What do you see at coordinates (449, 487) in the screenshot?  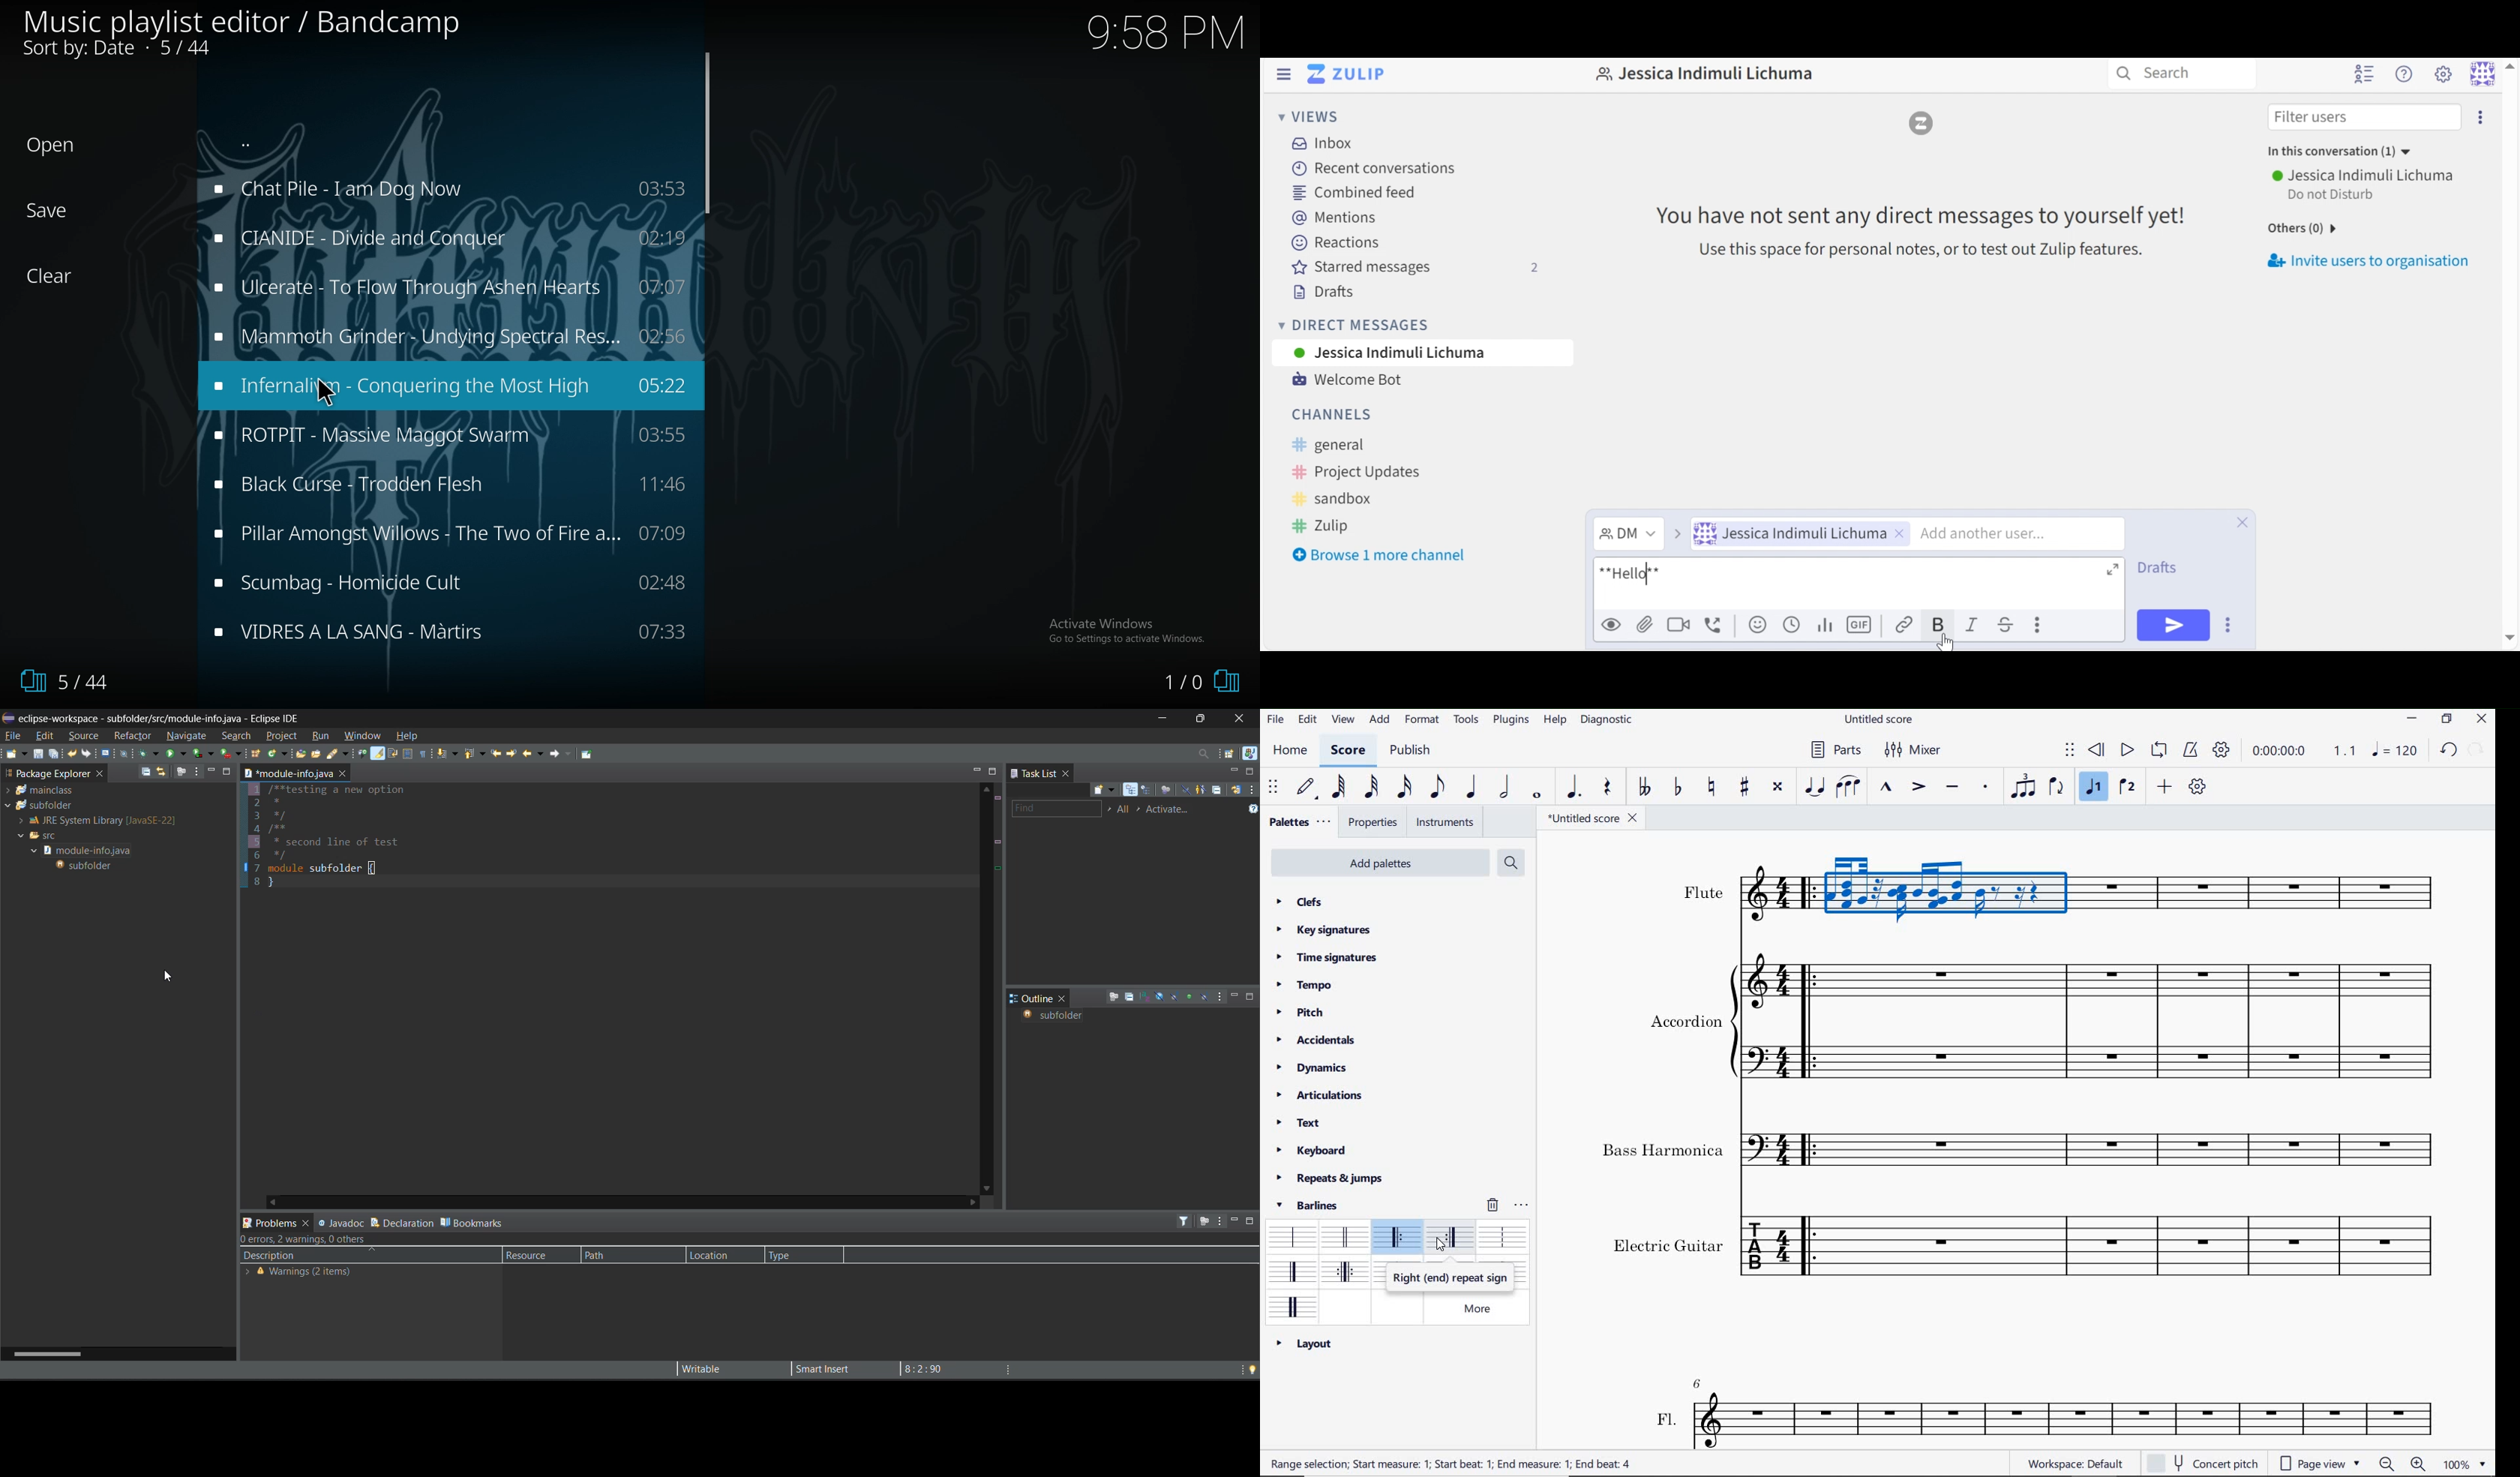 I see `music` at bounding box center [449, 487].